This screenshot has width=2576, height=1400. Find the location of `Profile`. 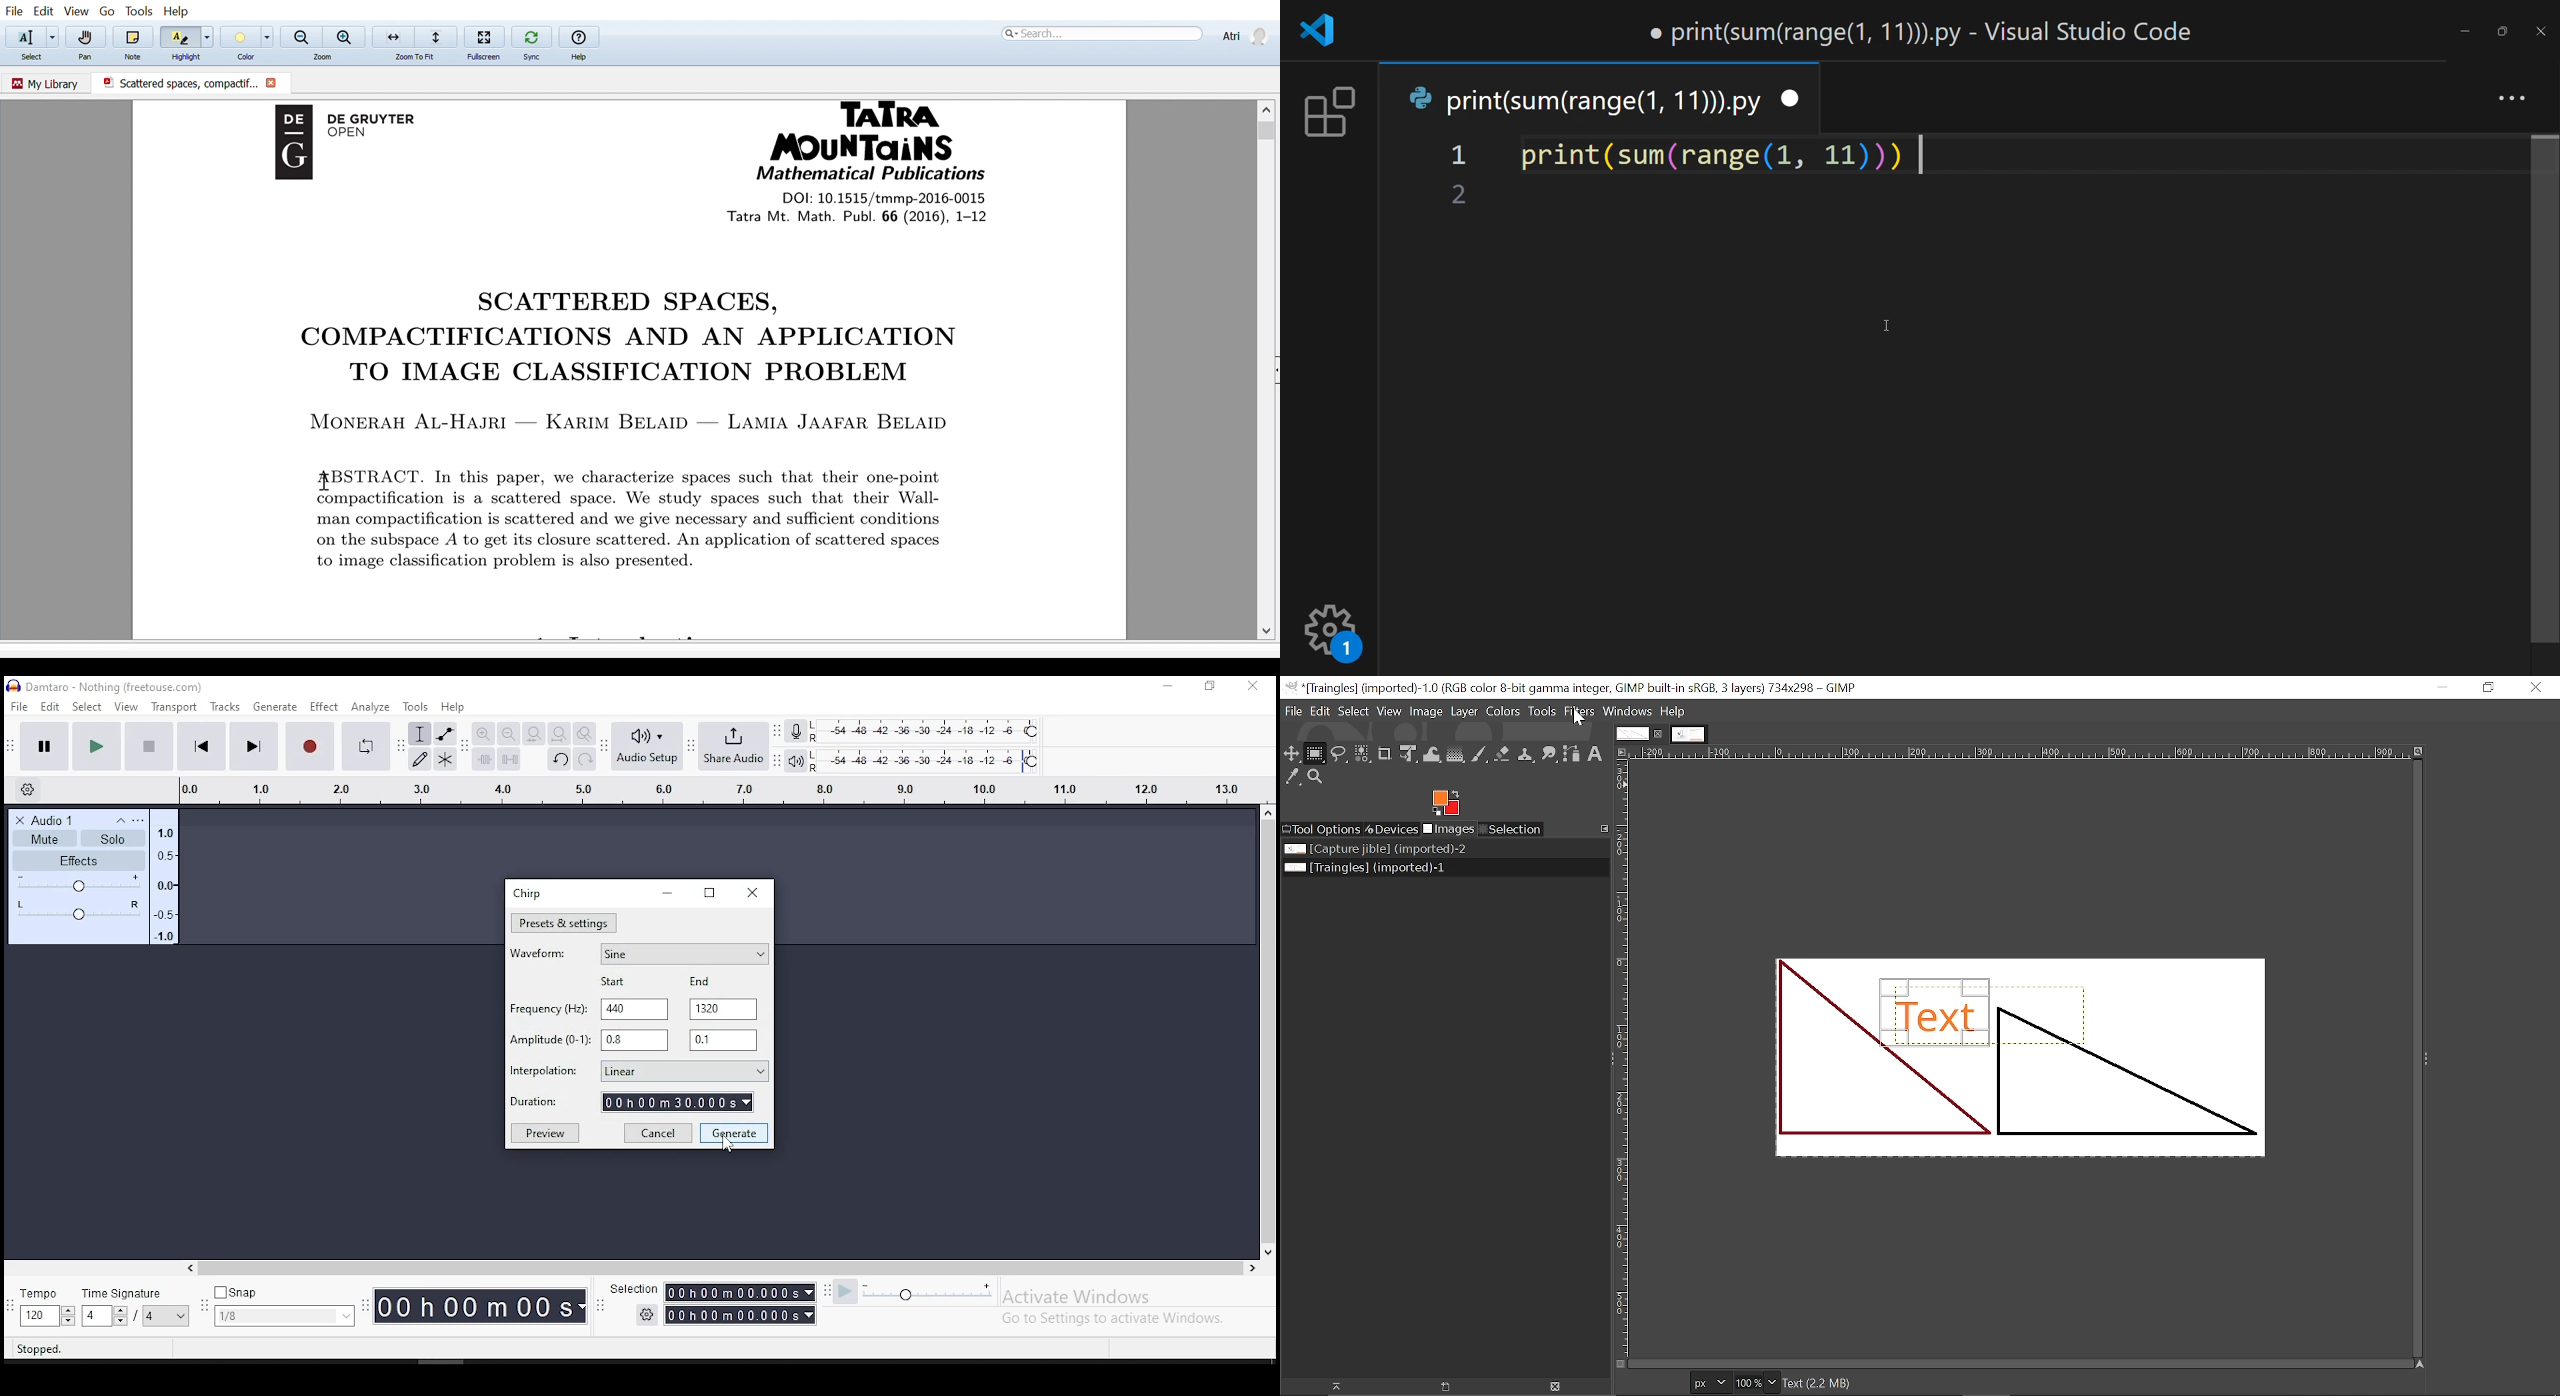

Profile is located at coordinates (1243, 35).